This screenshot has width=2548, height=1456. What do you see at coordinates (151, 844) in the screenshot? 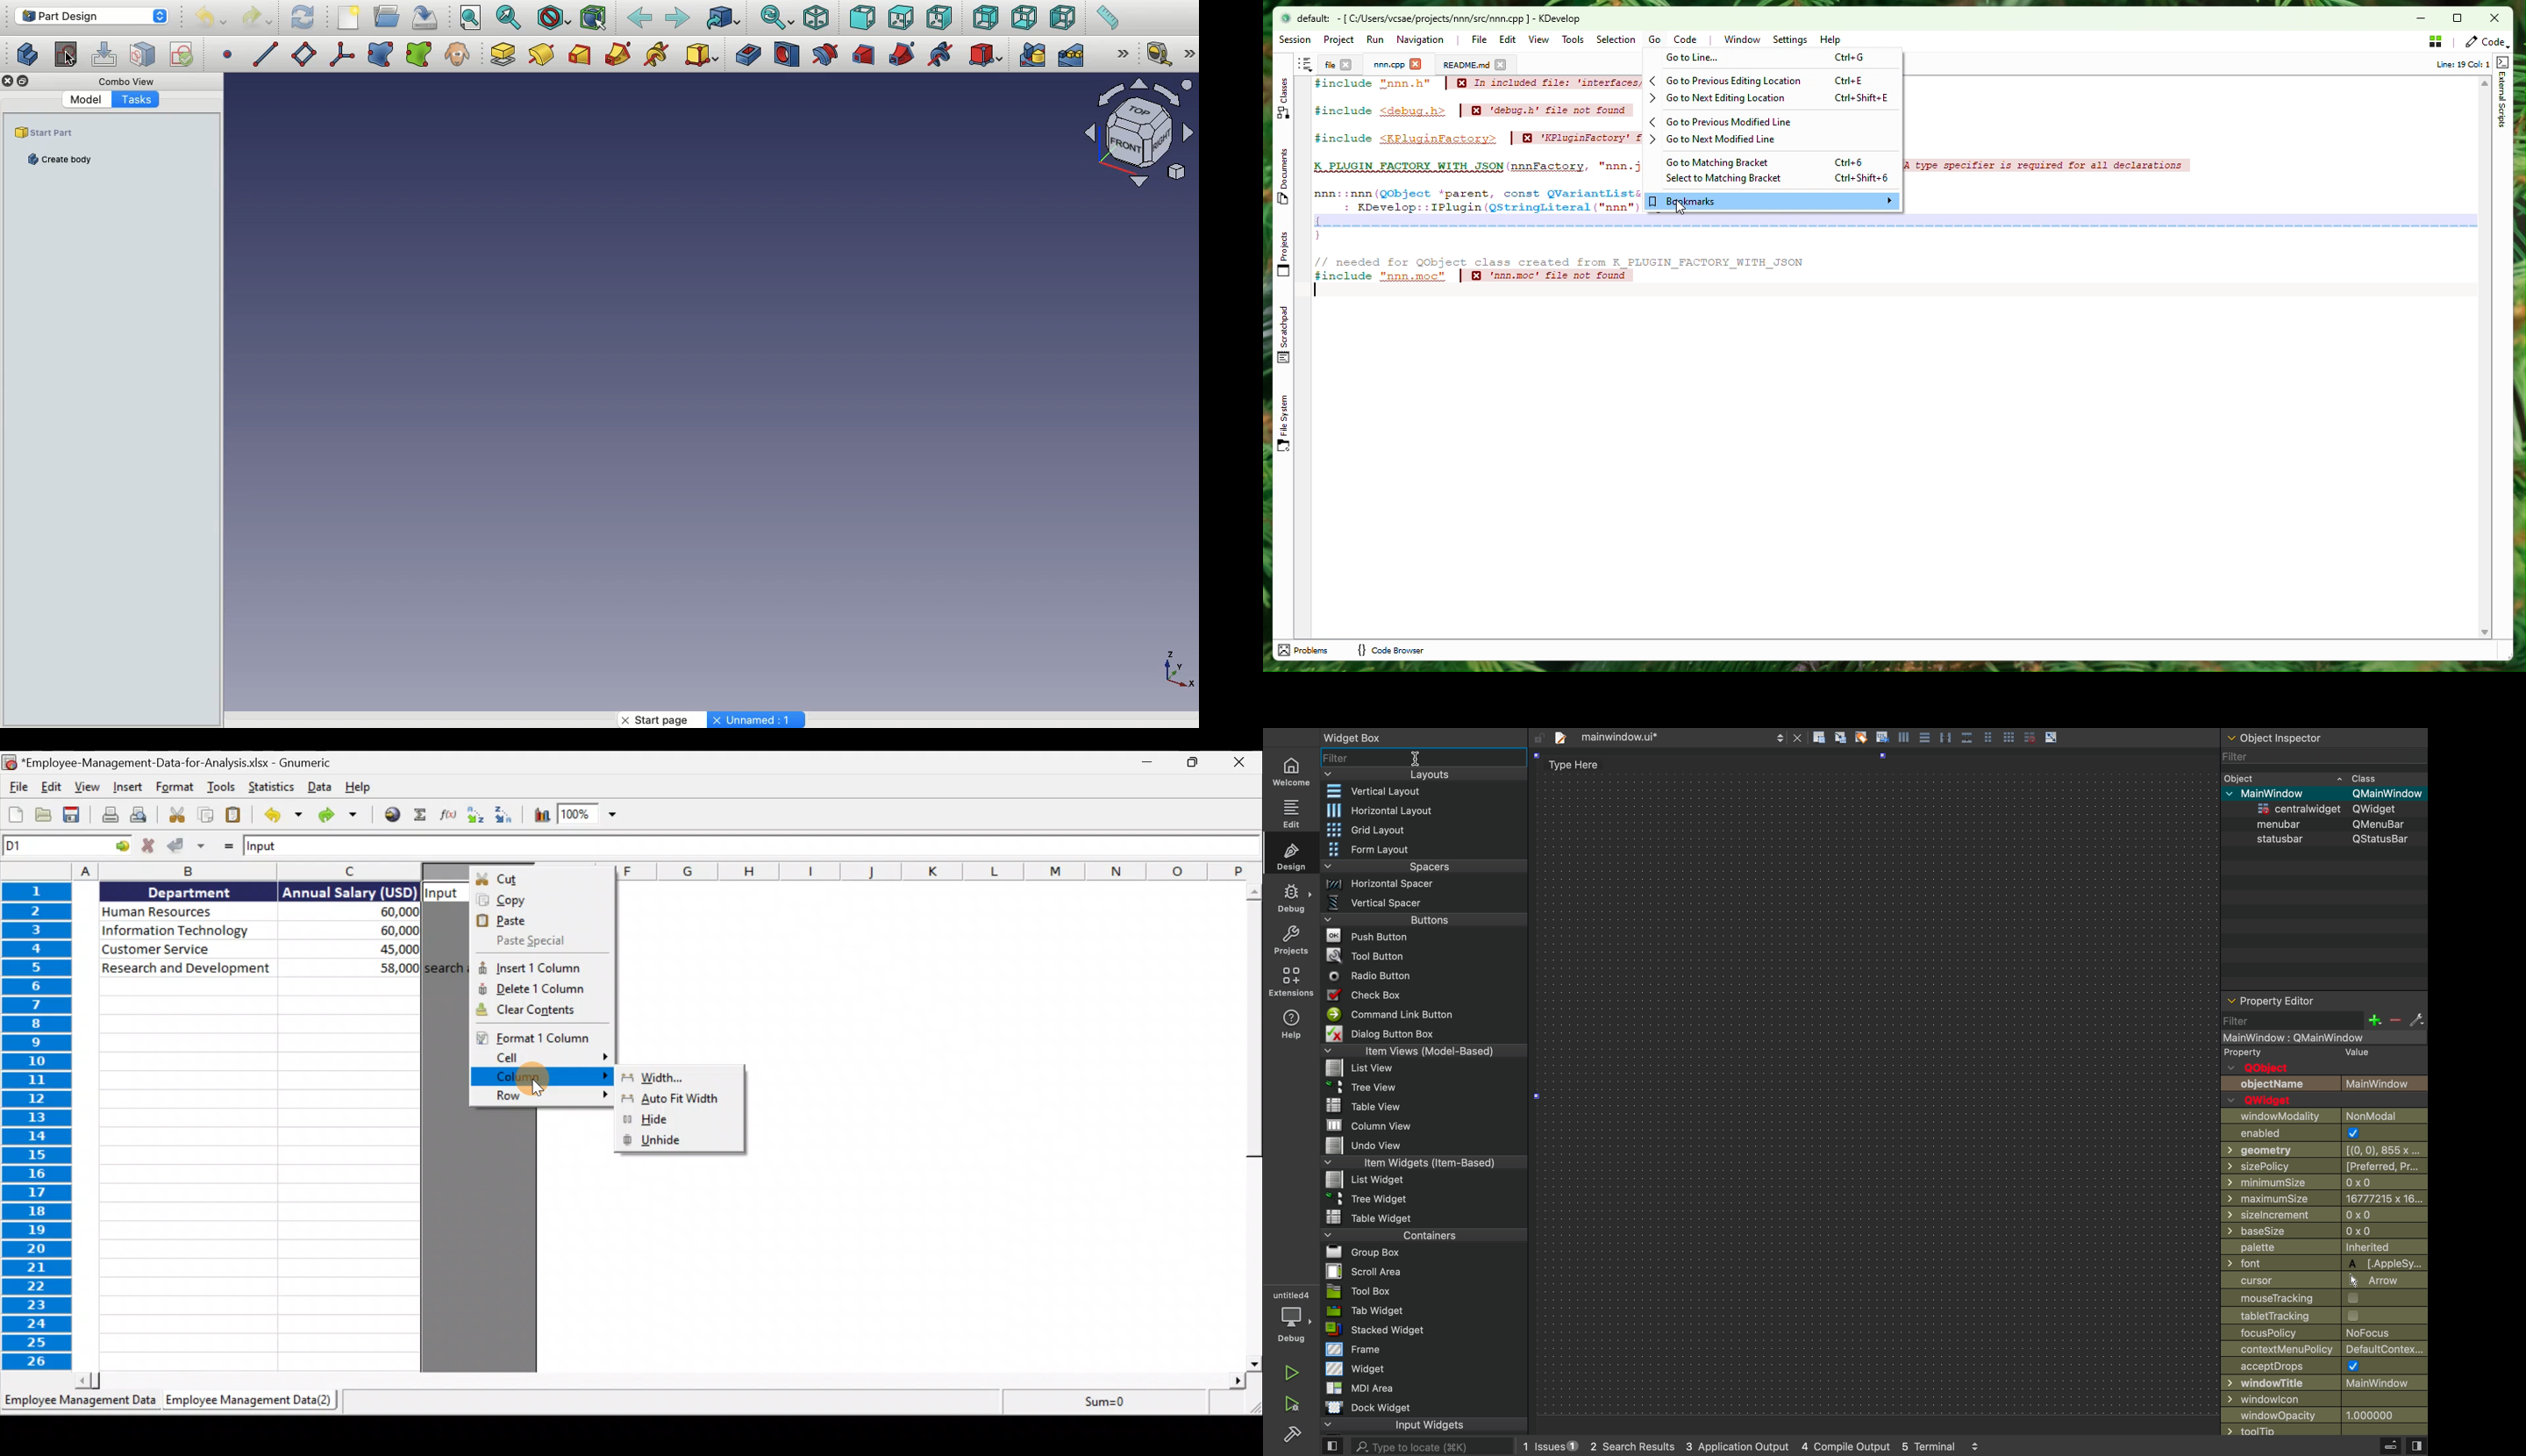
I see `Cancel change` at bounding box center [151, 844].